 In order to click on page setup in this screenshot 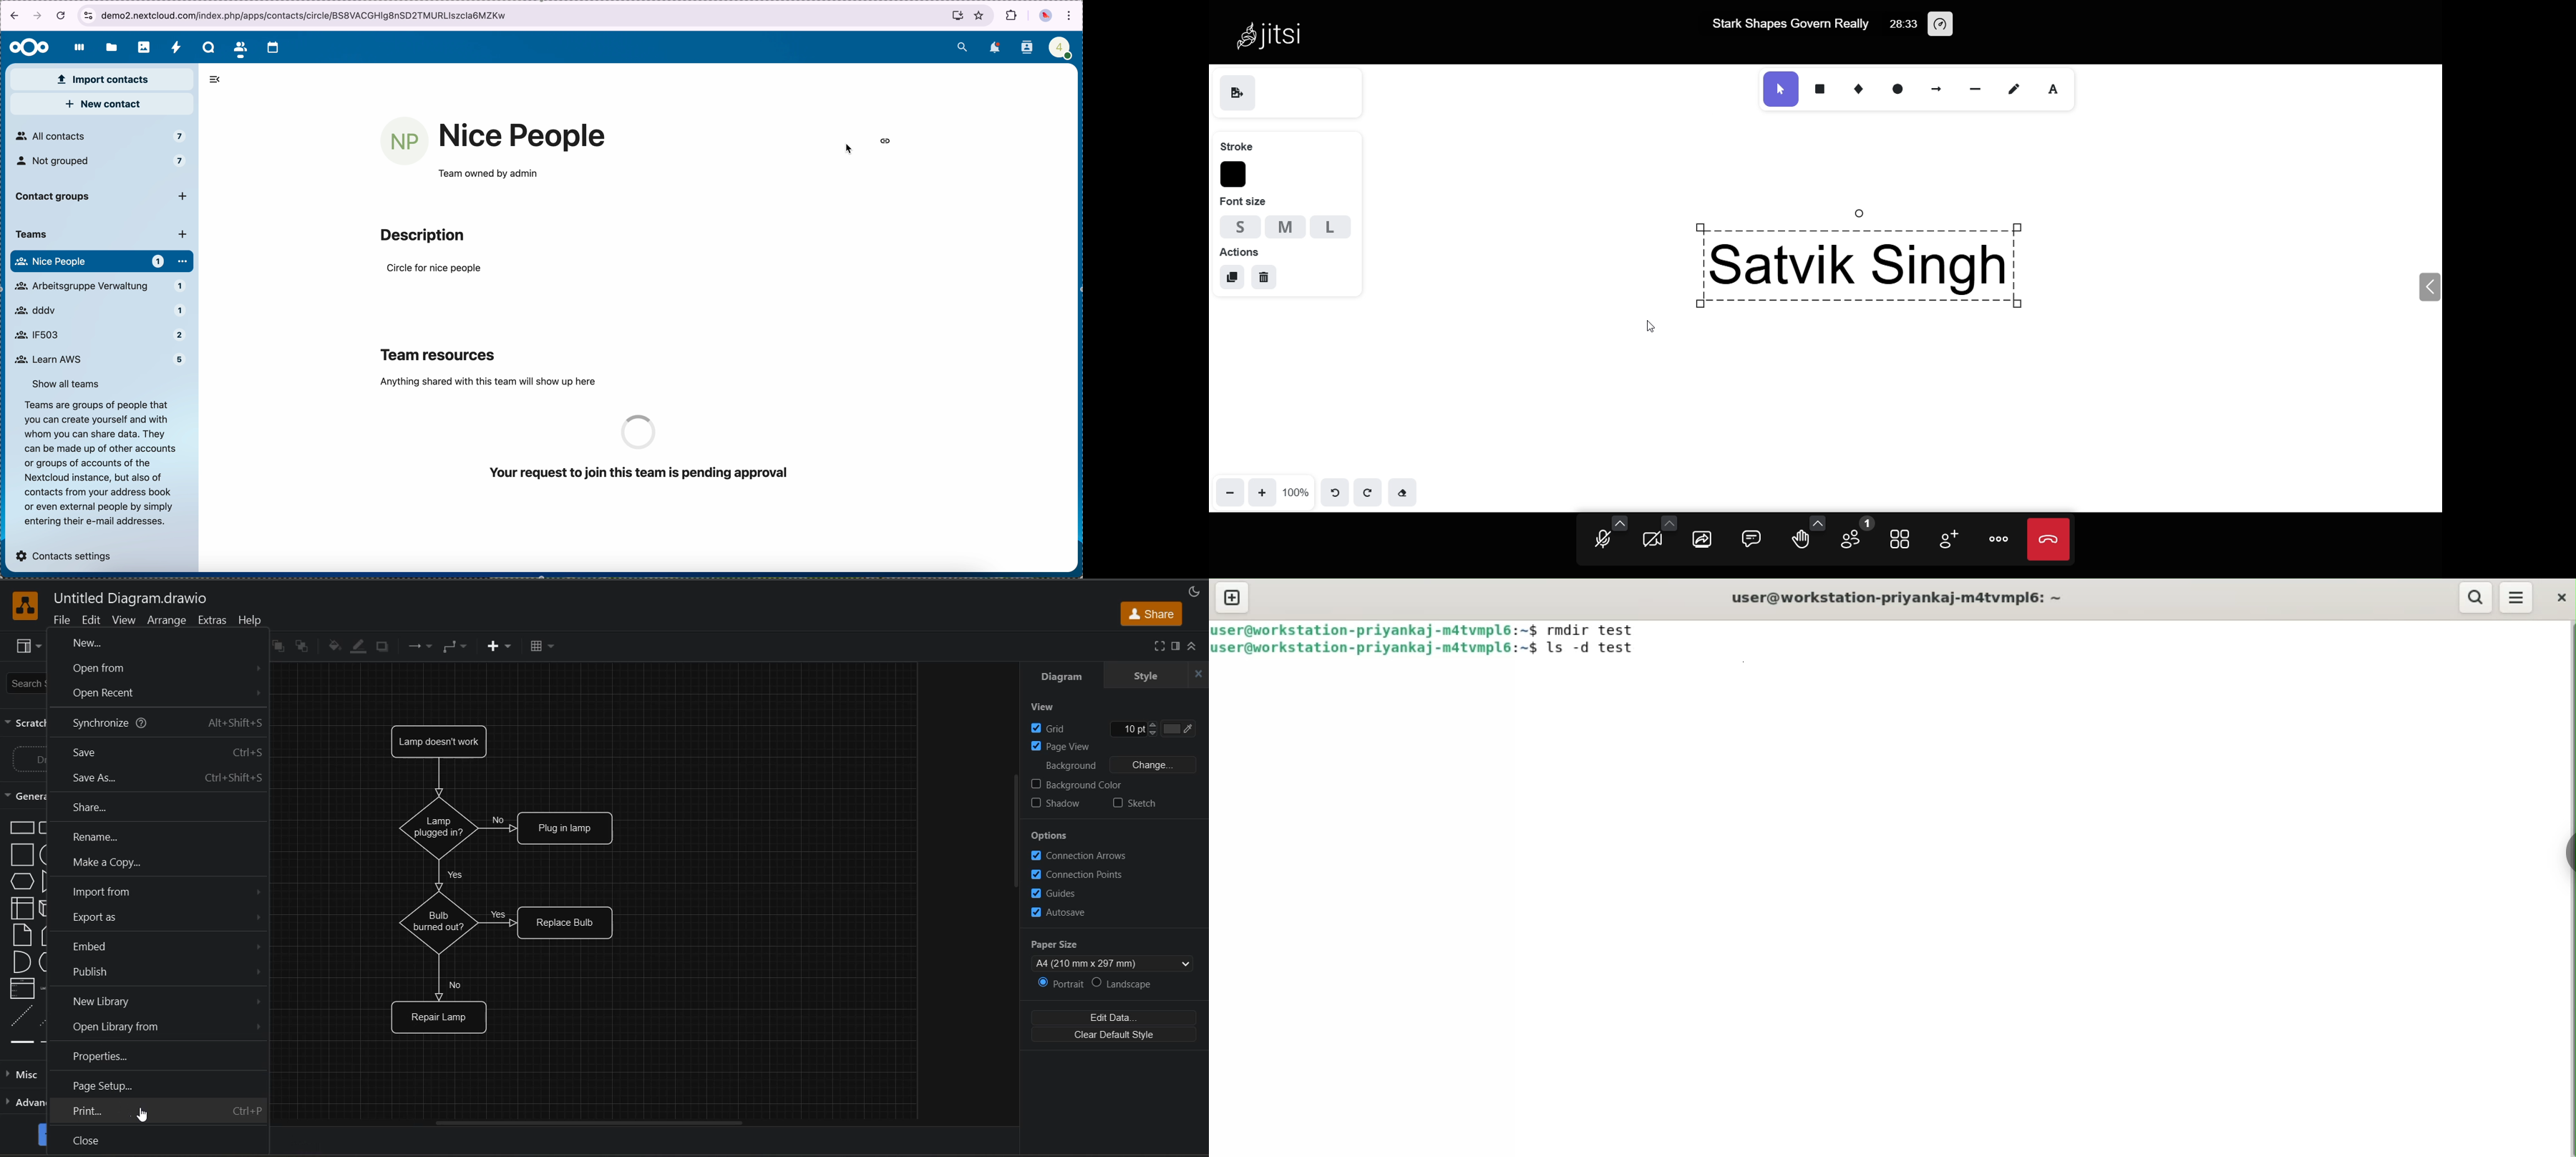, I will do `click(108, 1085)`.